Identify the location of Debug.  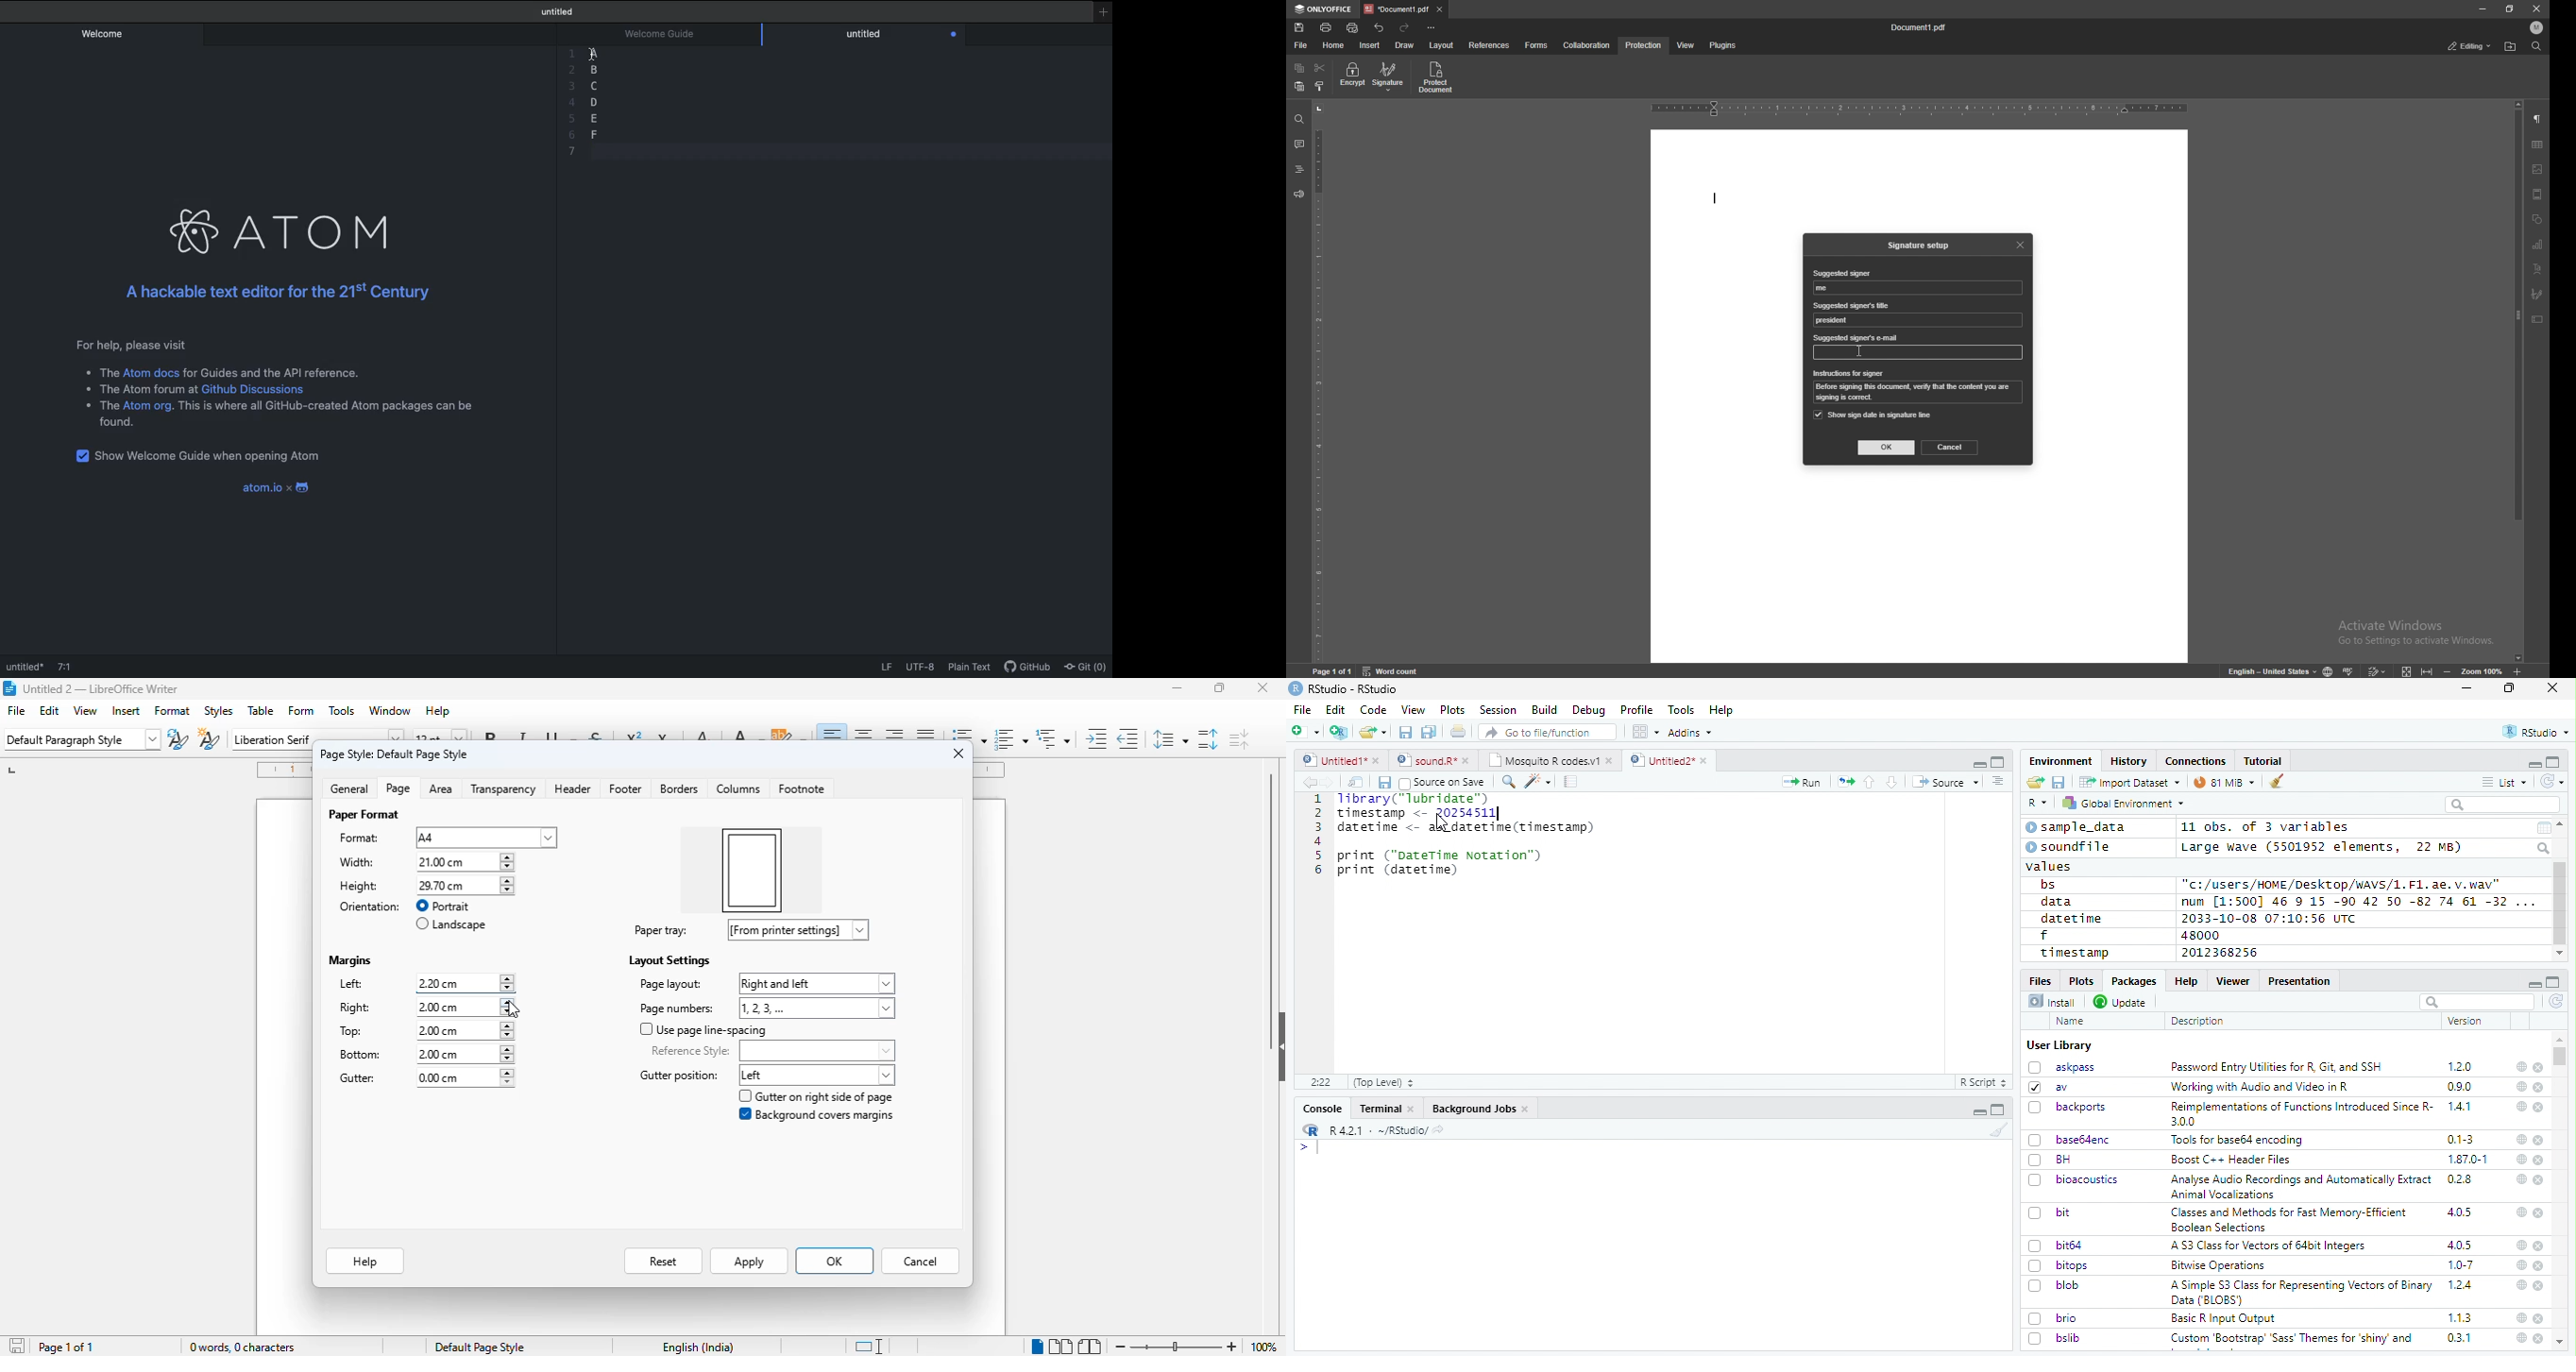
(1589, 710).